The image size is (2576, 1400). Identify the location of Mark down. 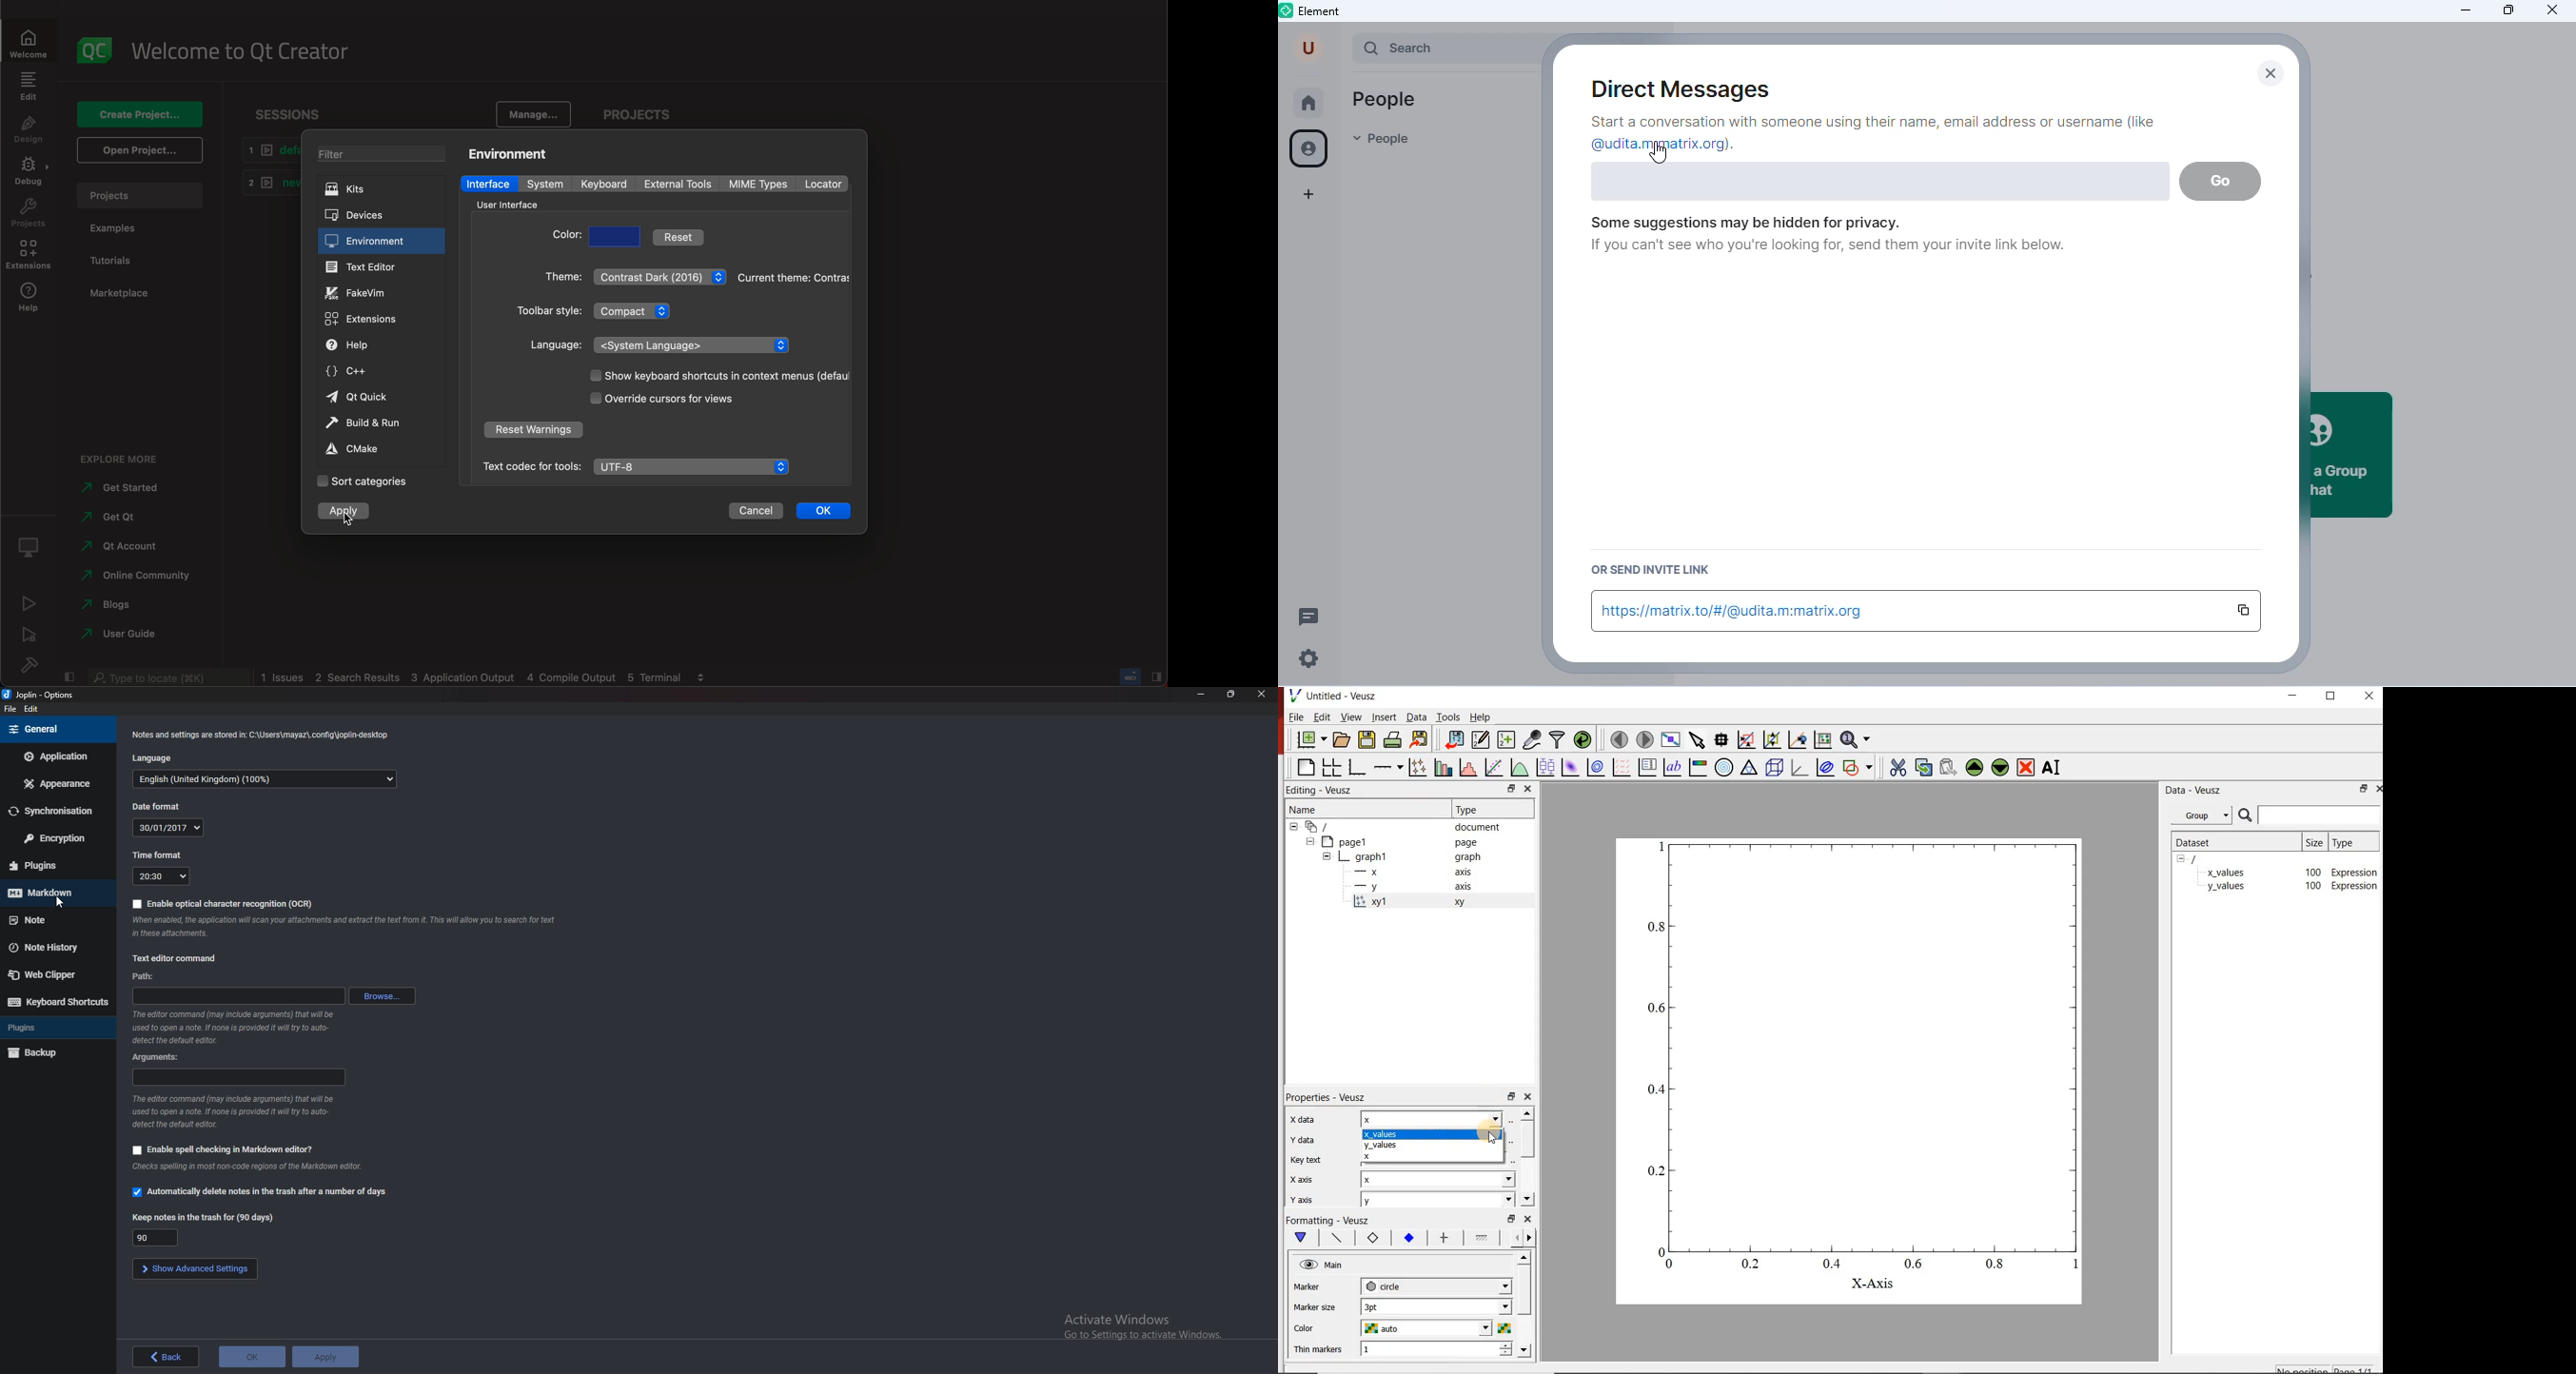
(53, 891).